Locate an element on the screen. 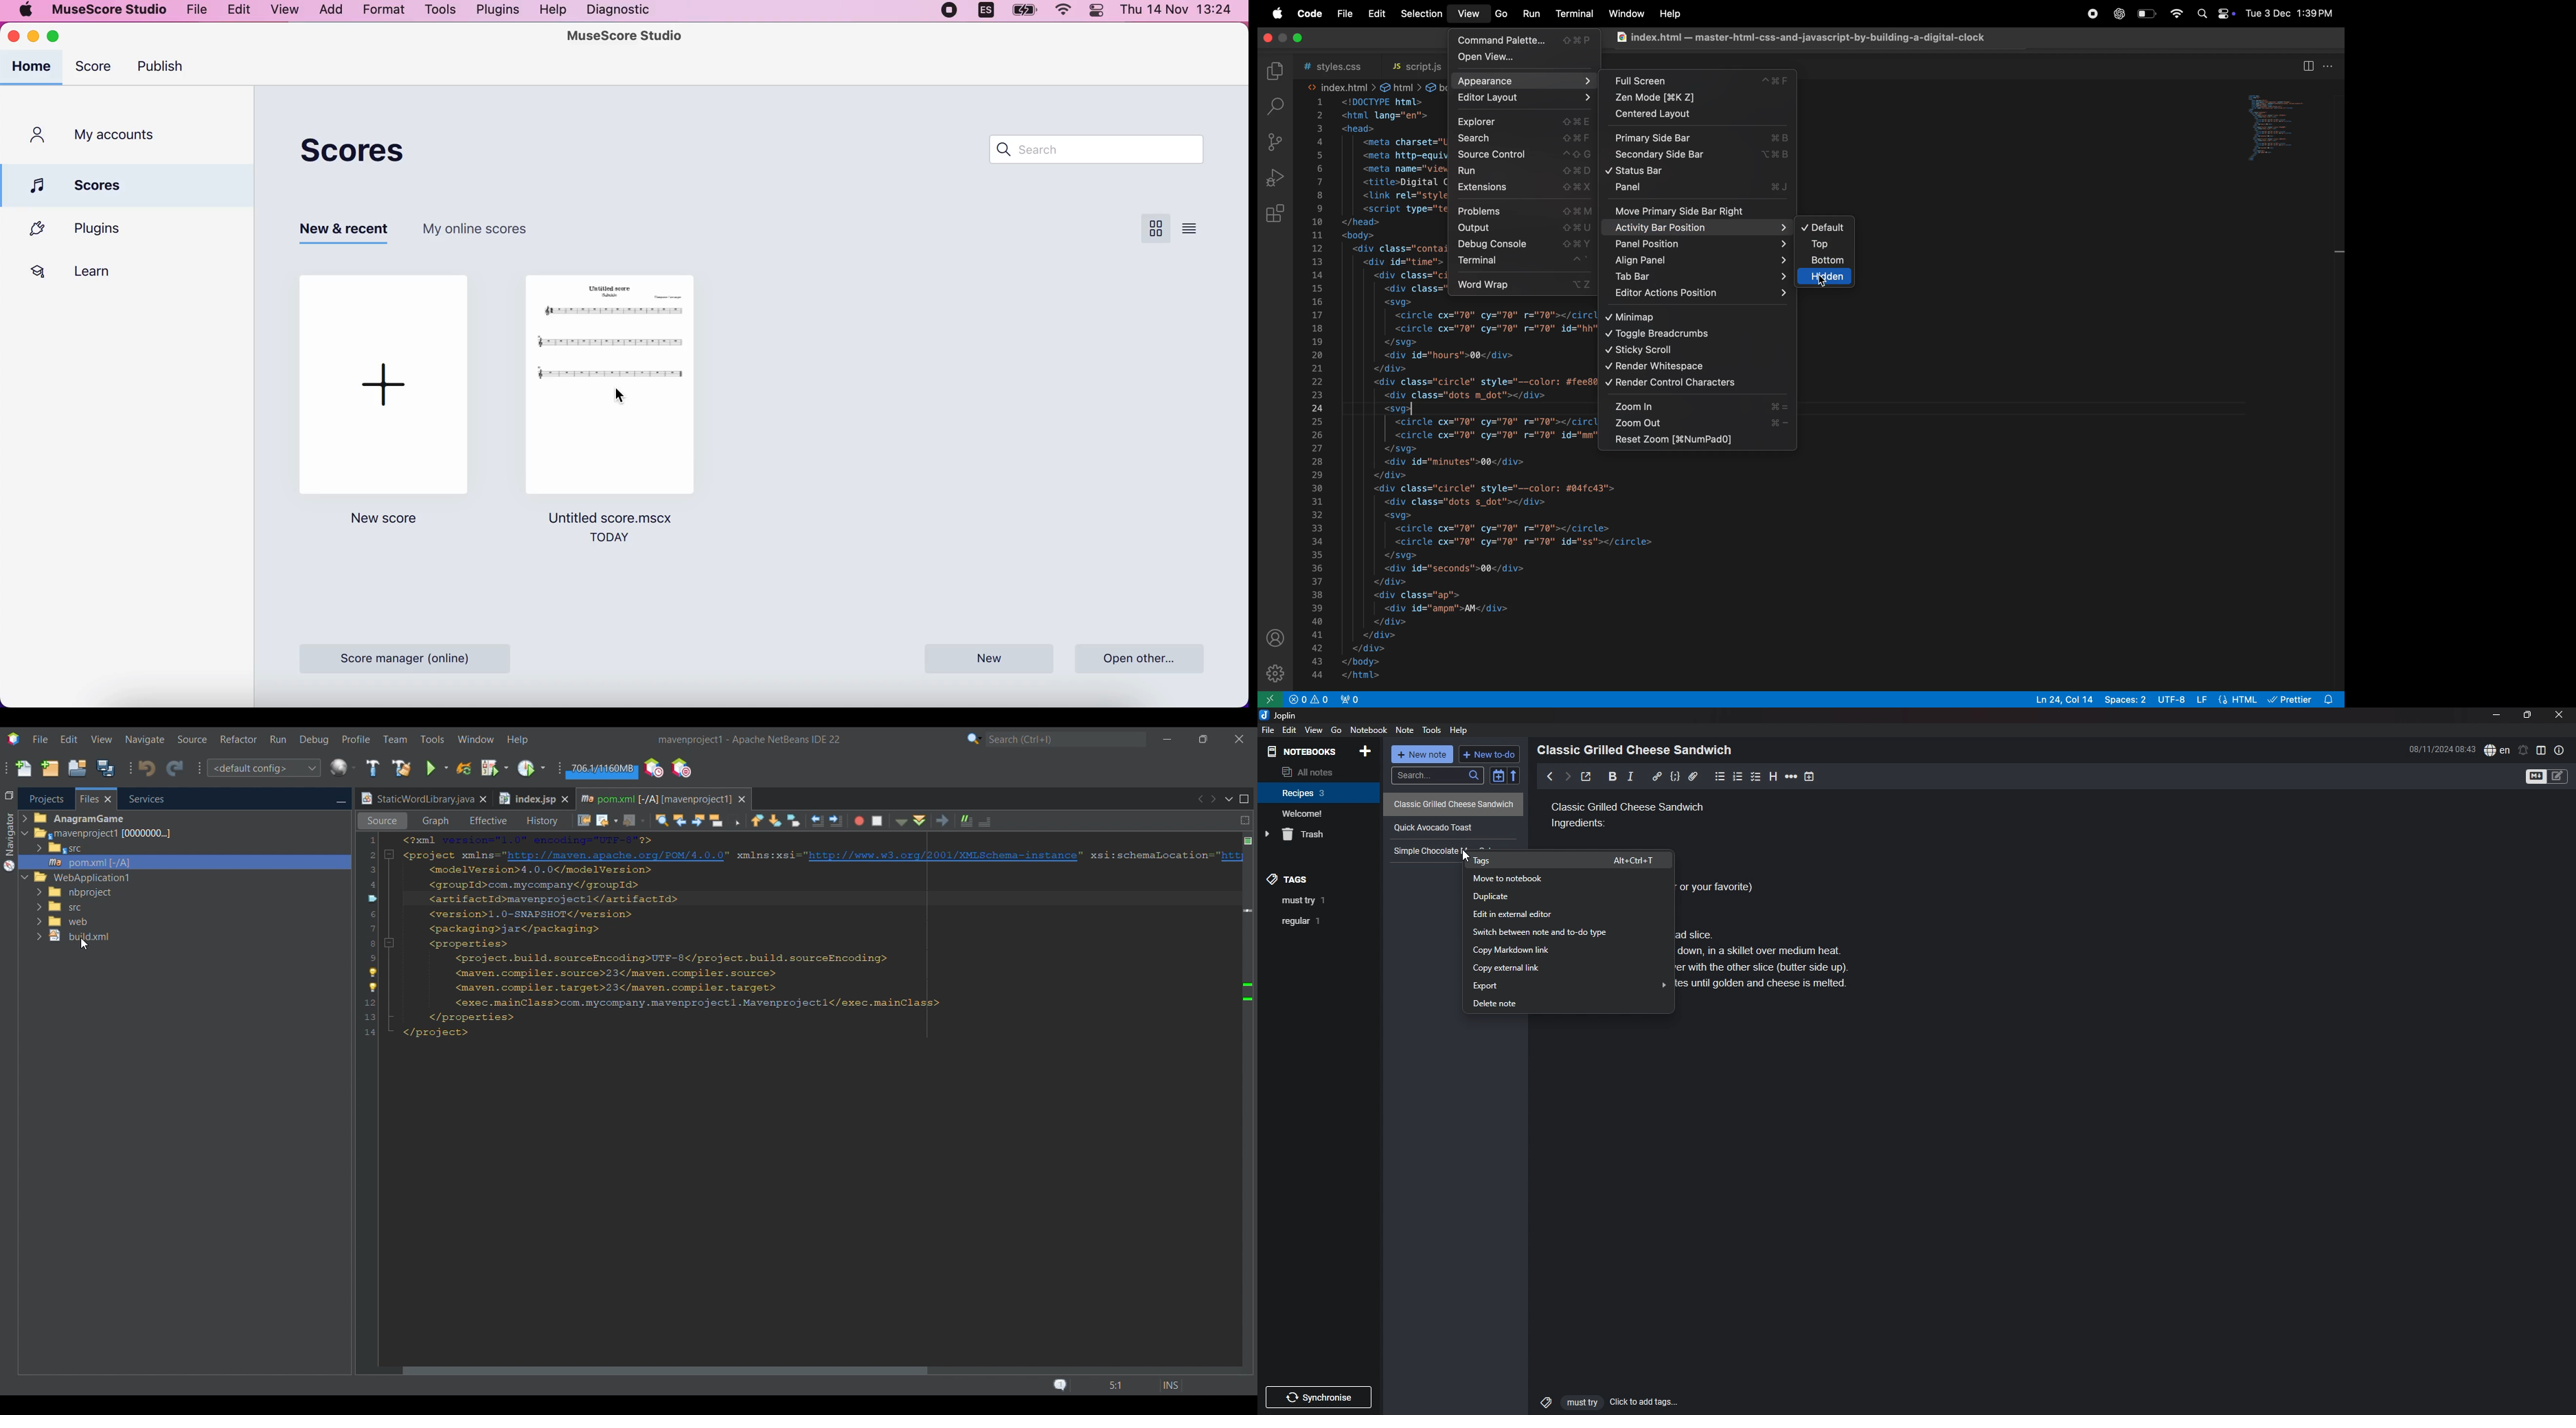 The height and width of the screenshot is (1428, 2576). add is located at coordinates (327, 10).